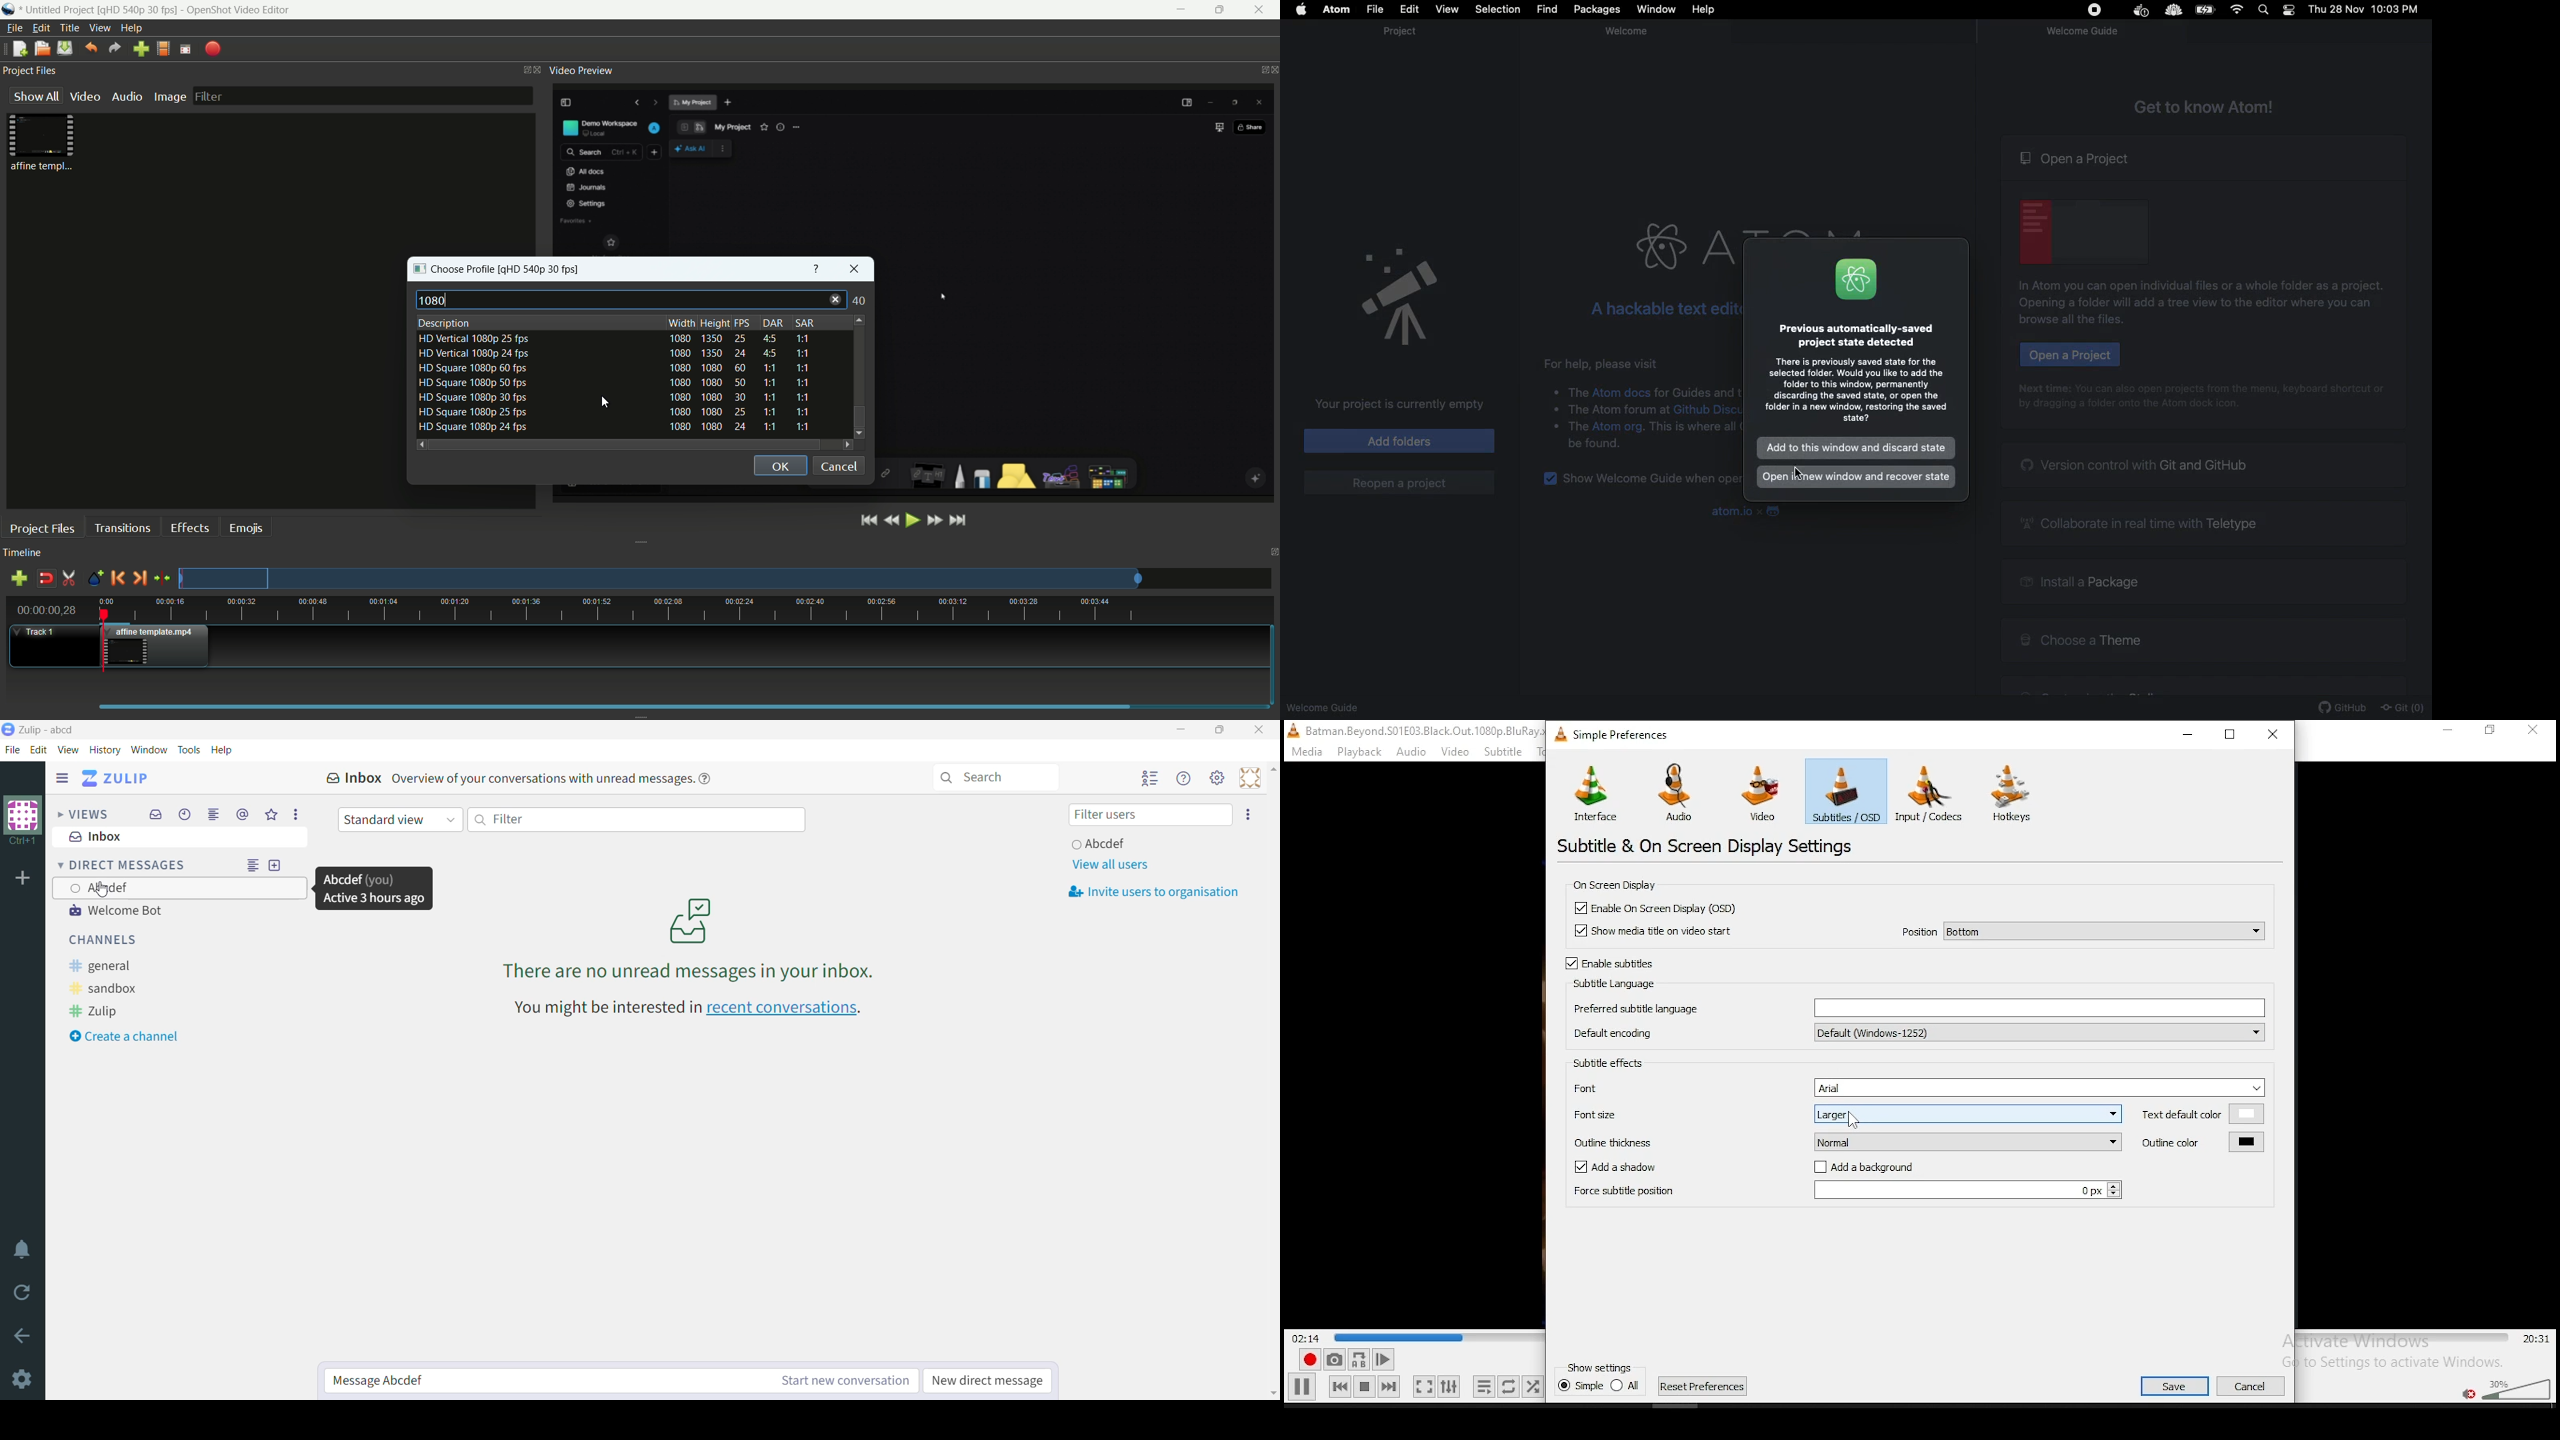 The height and width of the screenshot is (1456, 2576). What do you see at coordinates (1303, 752) in the screenshot?
I see `` at bounding box center [1303, 752].